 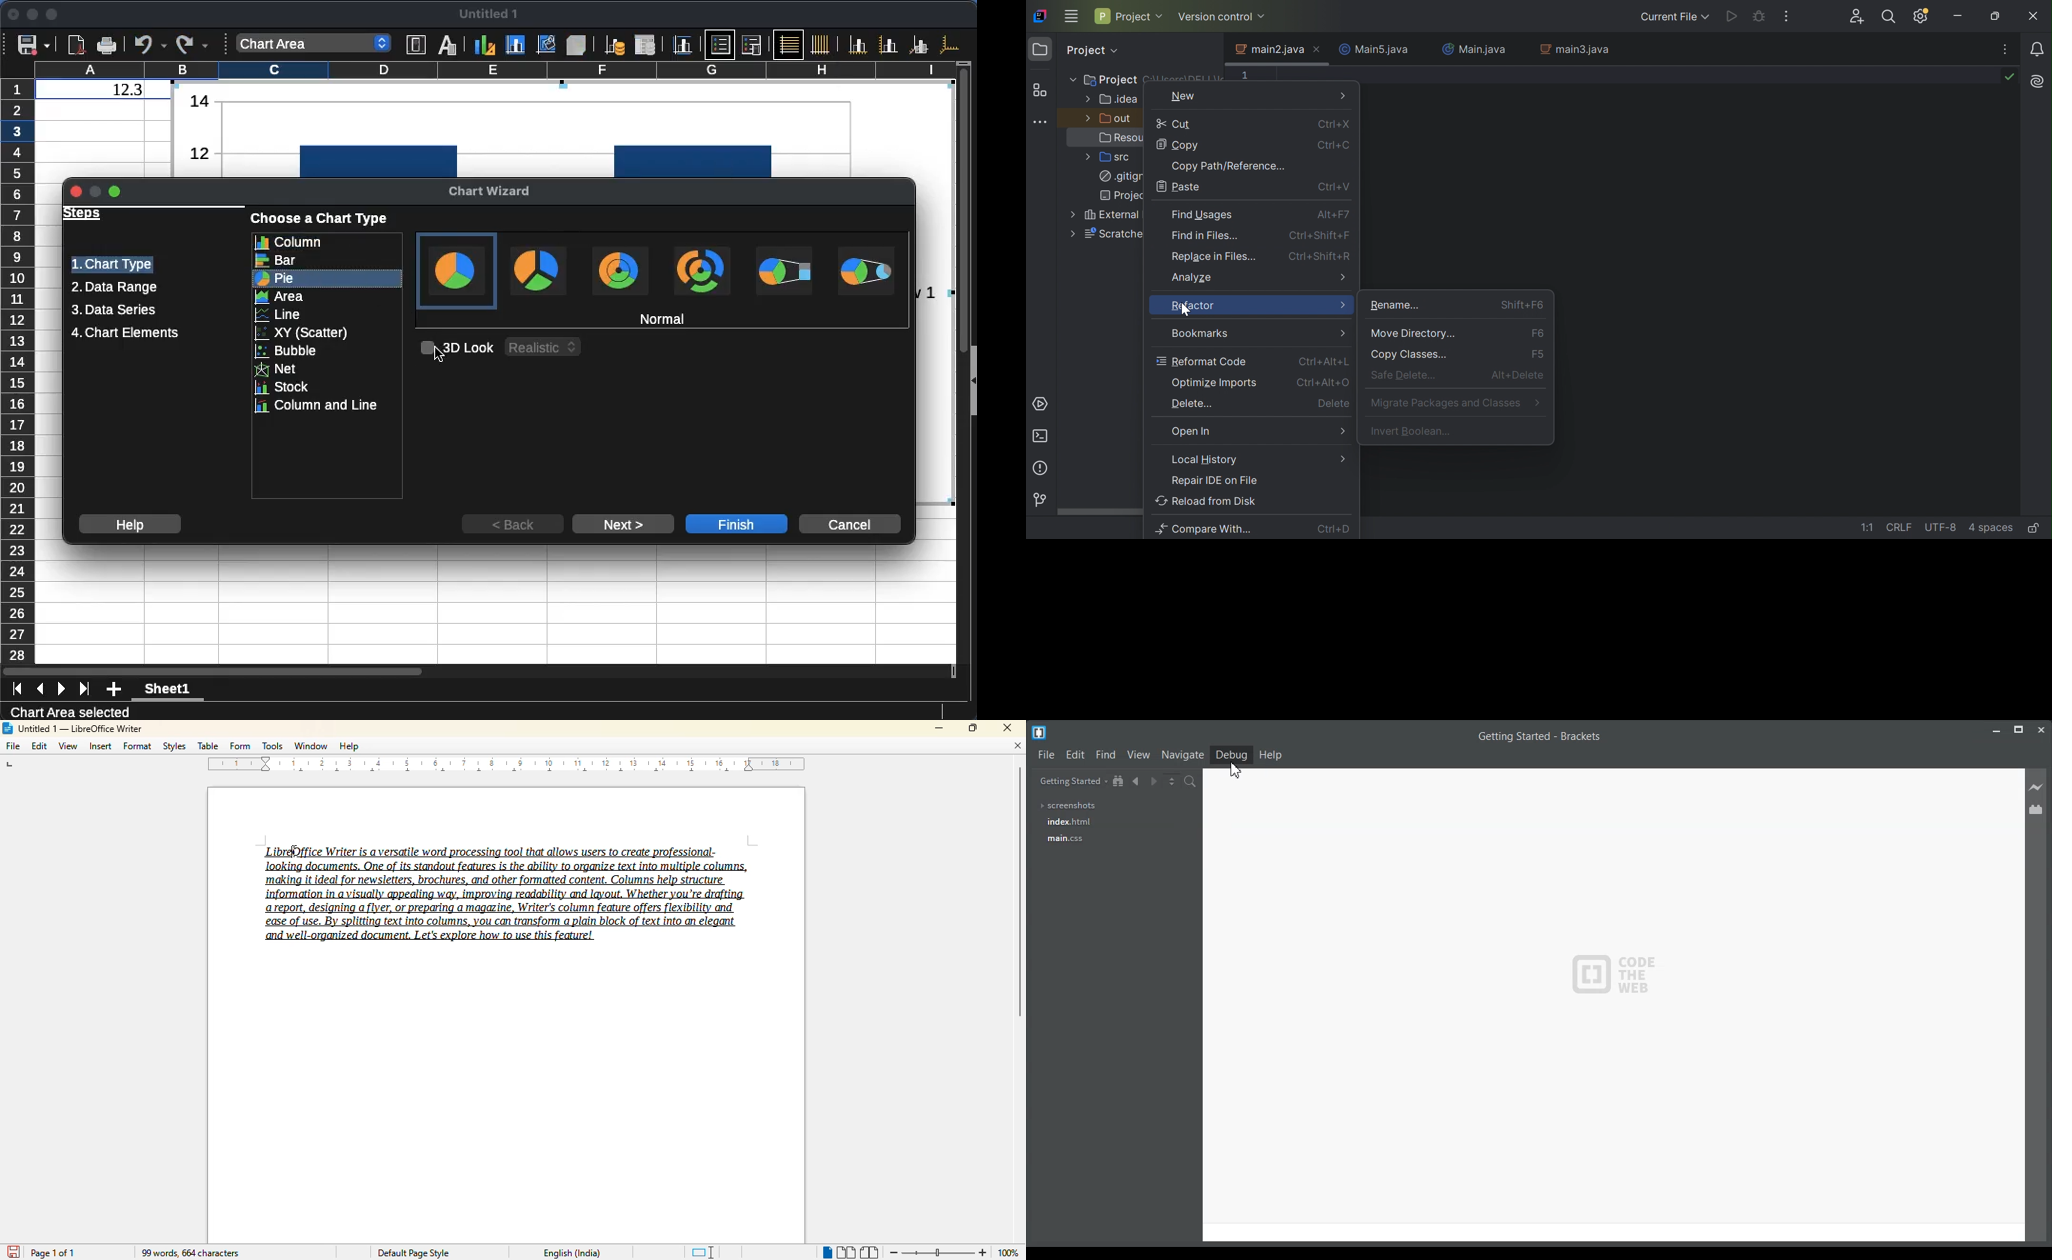 I want to click on Redo options, so click(x=192, y=45).